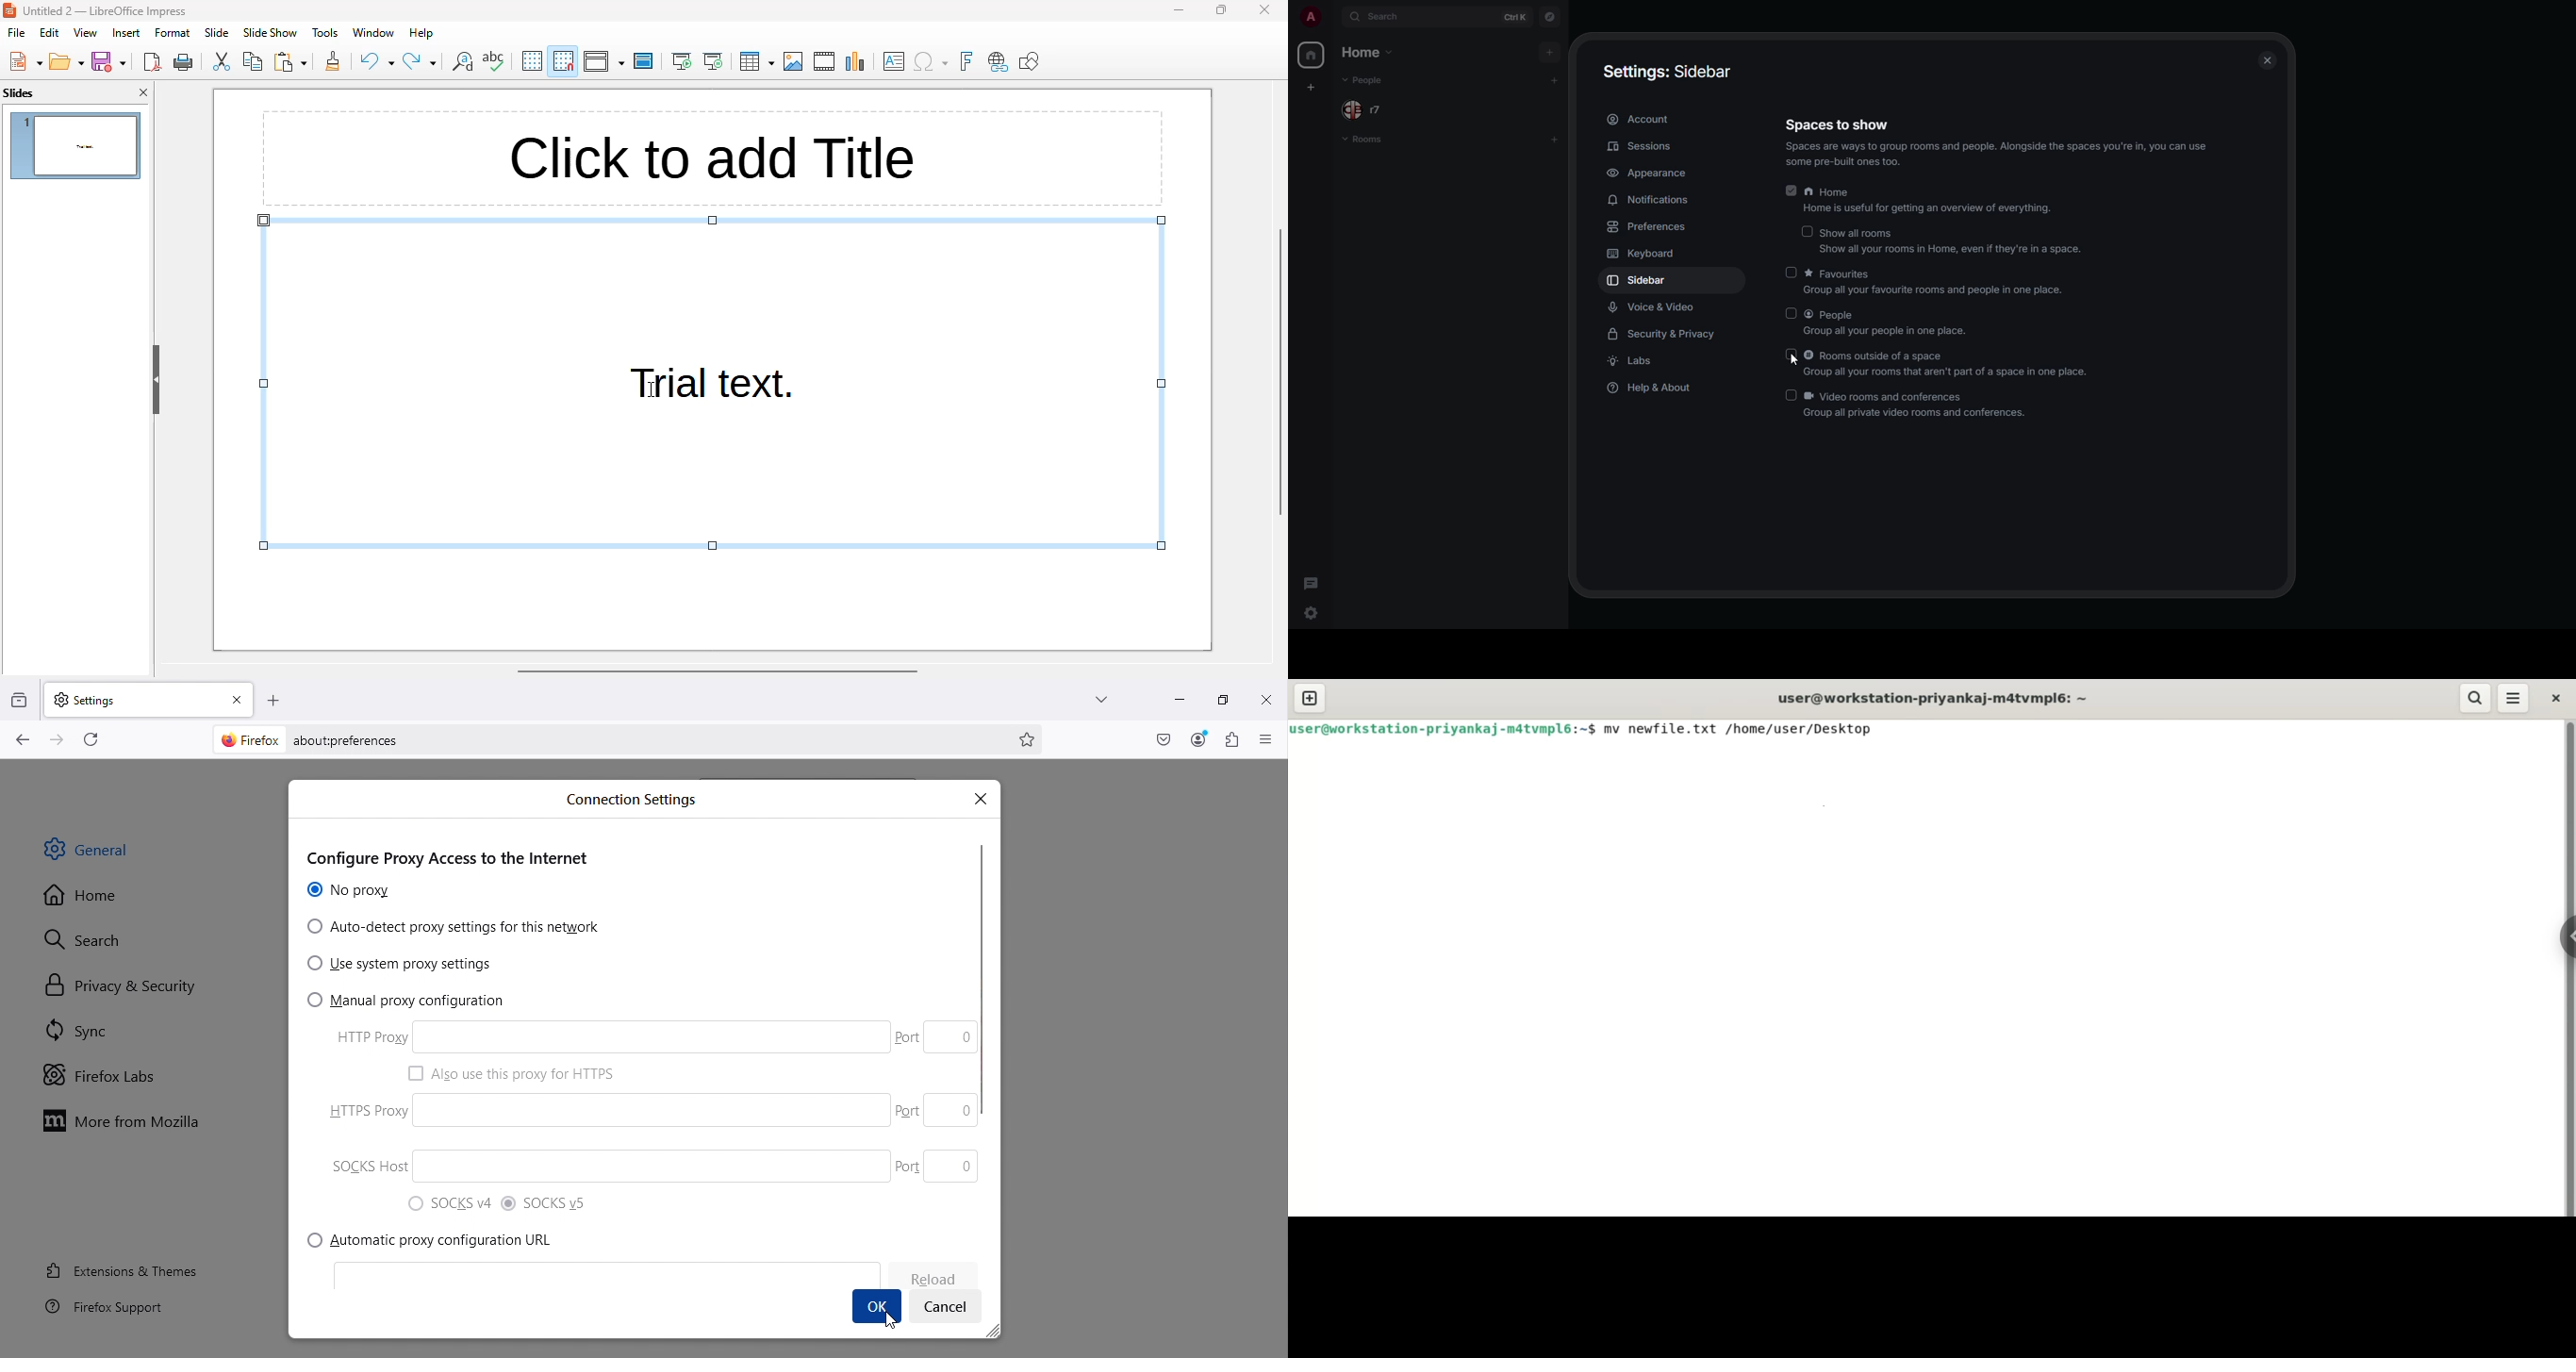  What do you see at coordinates (1366, 140) in the screenshot?
I see `rooms` at bounding box center [1366, 140].